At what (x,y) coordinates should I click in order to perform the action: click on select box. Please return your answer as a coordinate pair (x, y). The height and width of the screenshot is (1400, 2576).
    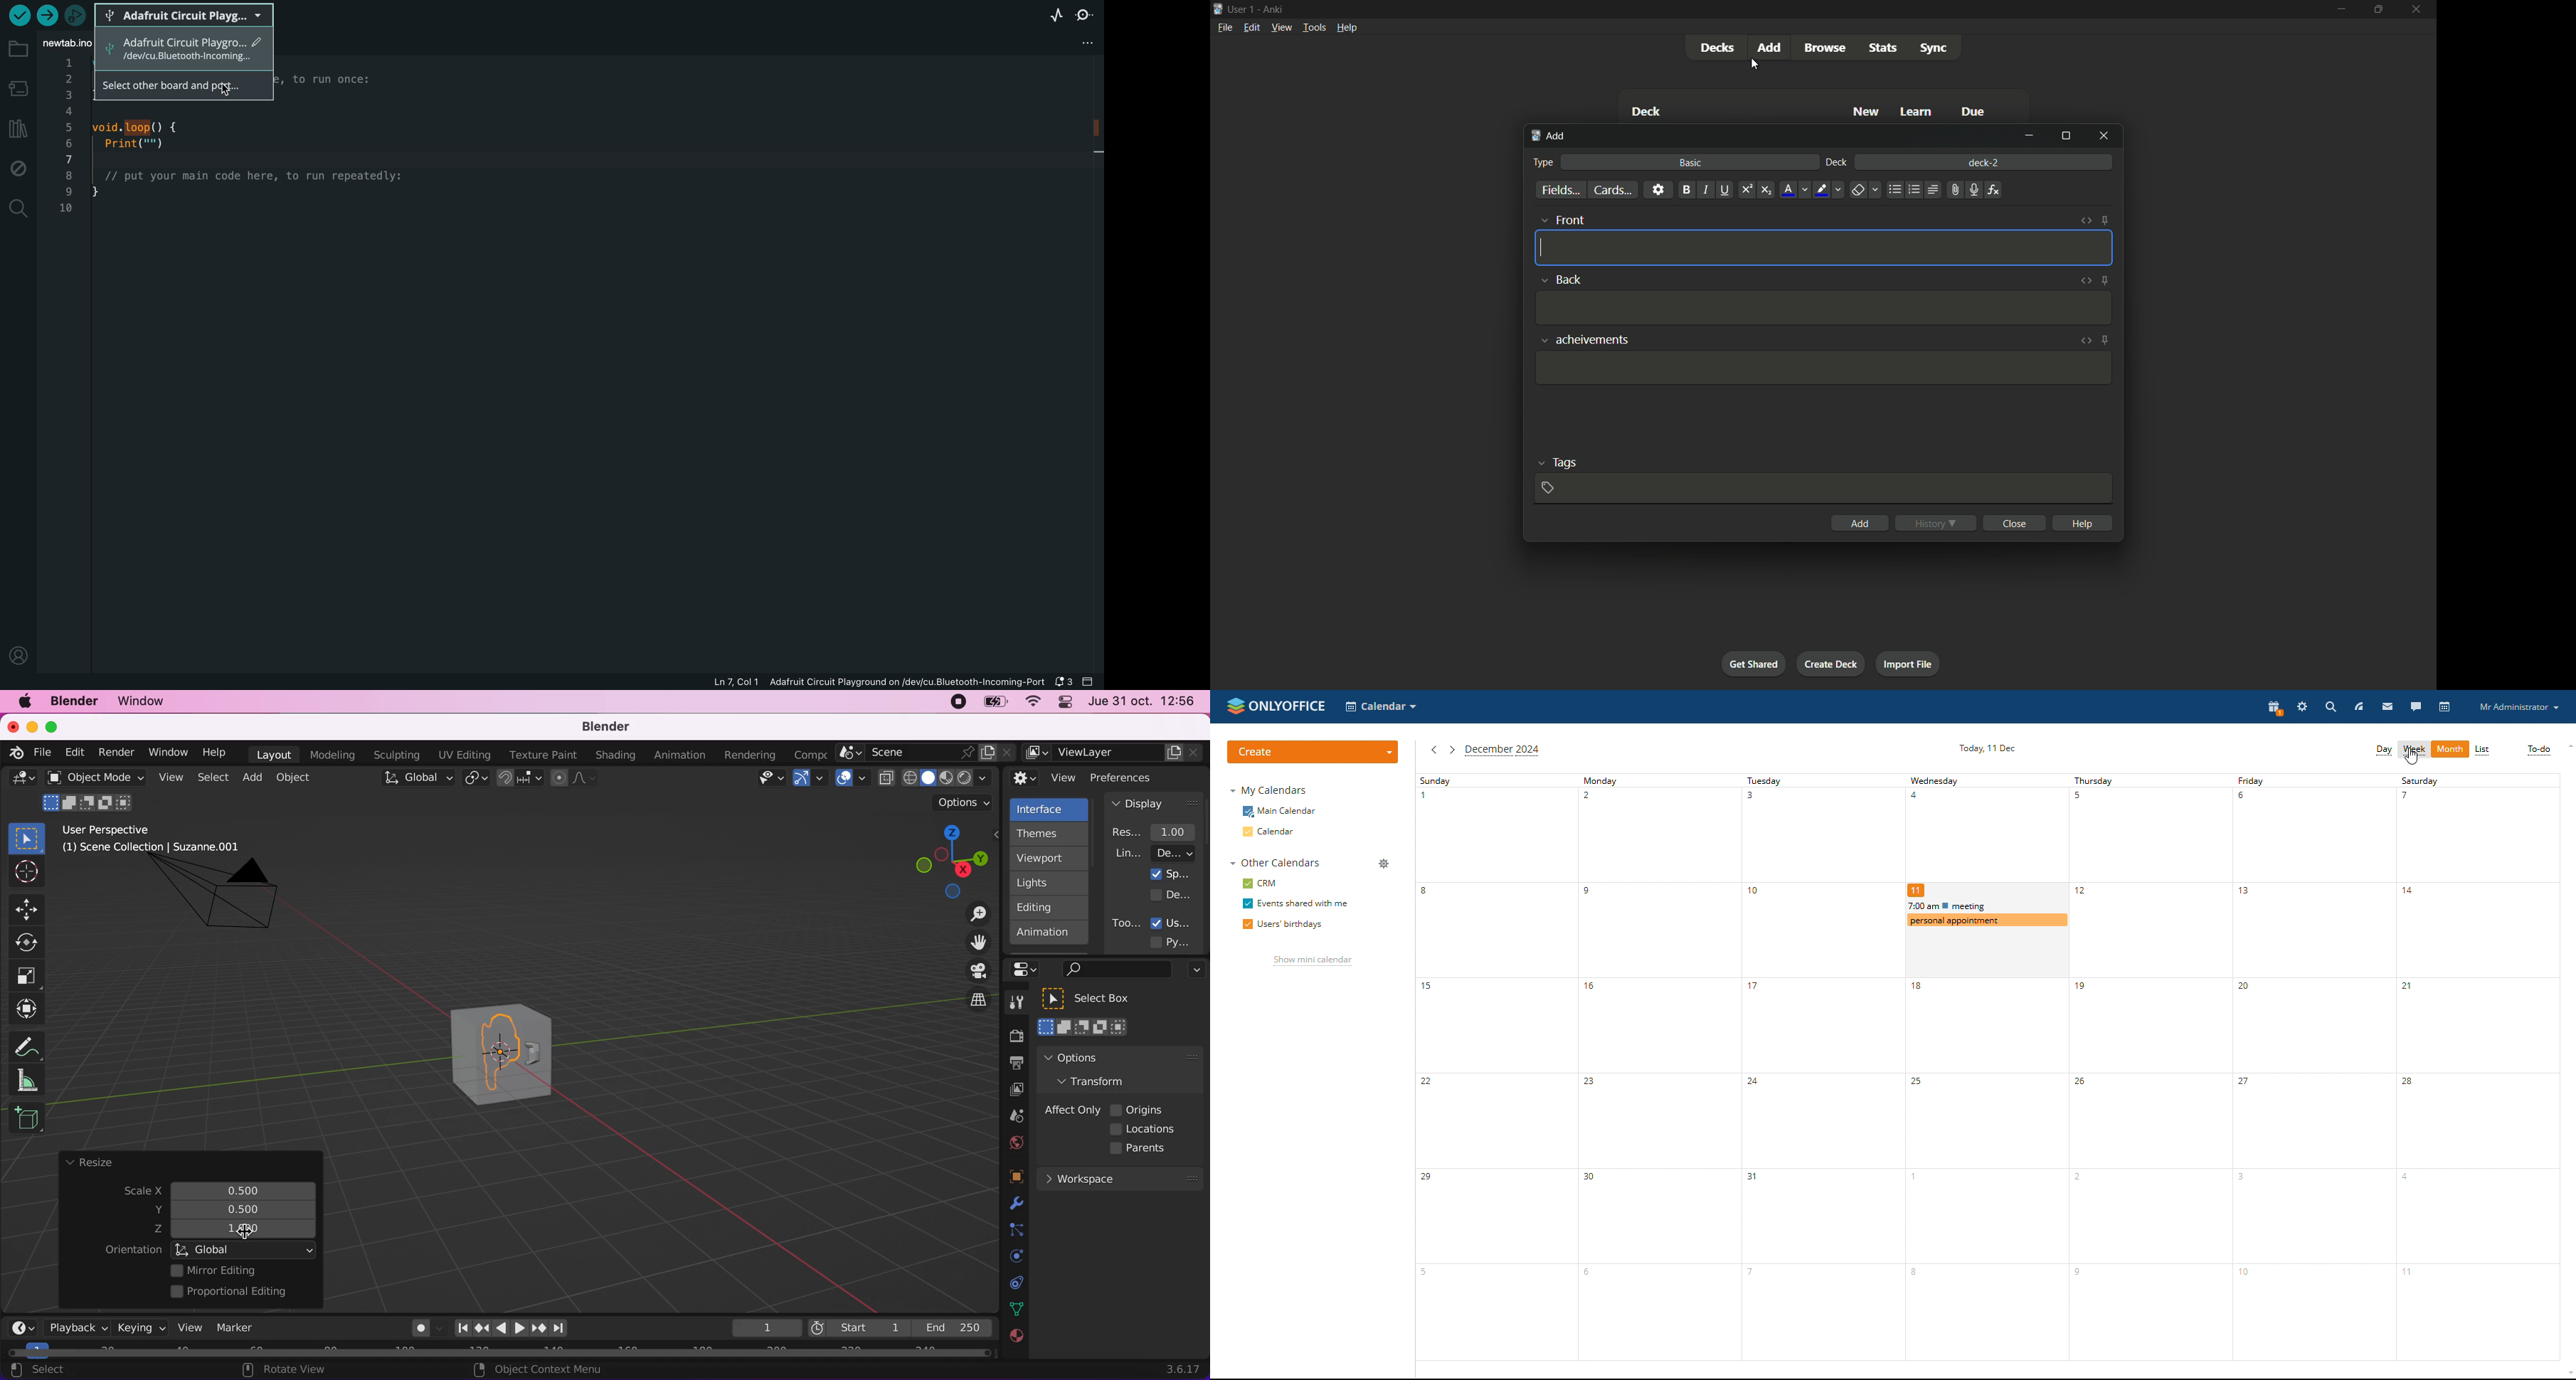
    Looking at the image, I should click on (27, 838).